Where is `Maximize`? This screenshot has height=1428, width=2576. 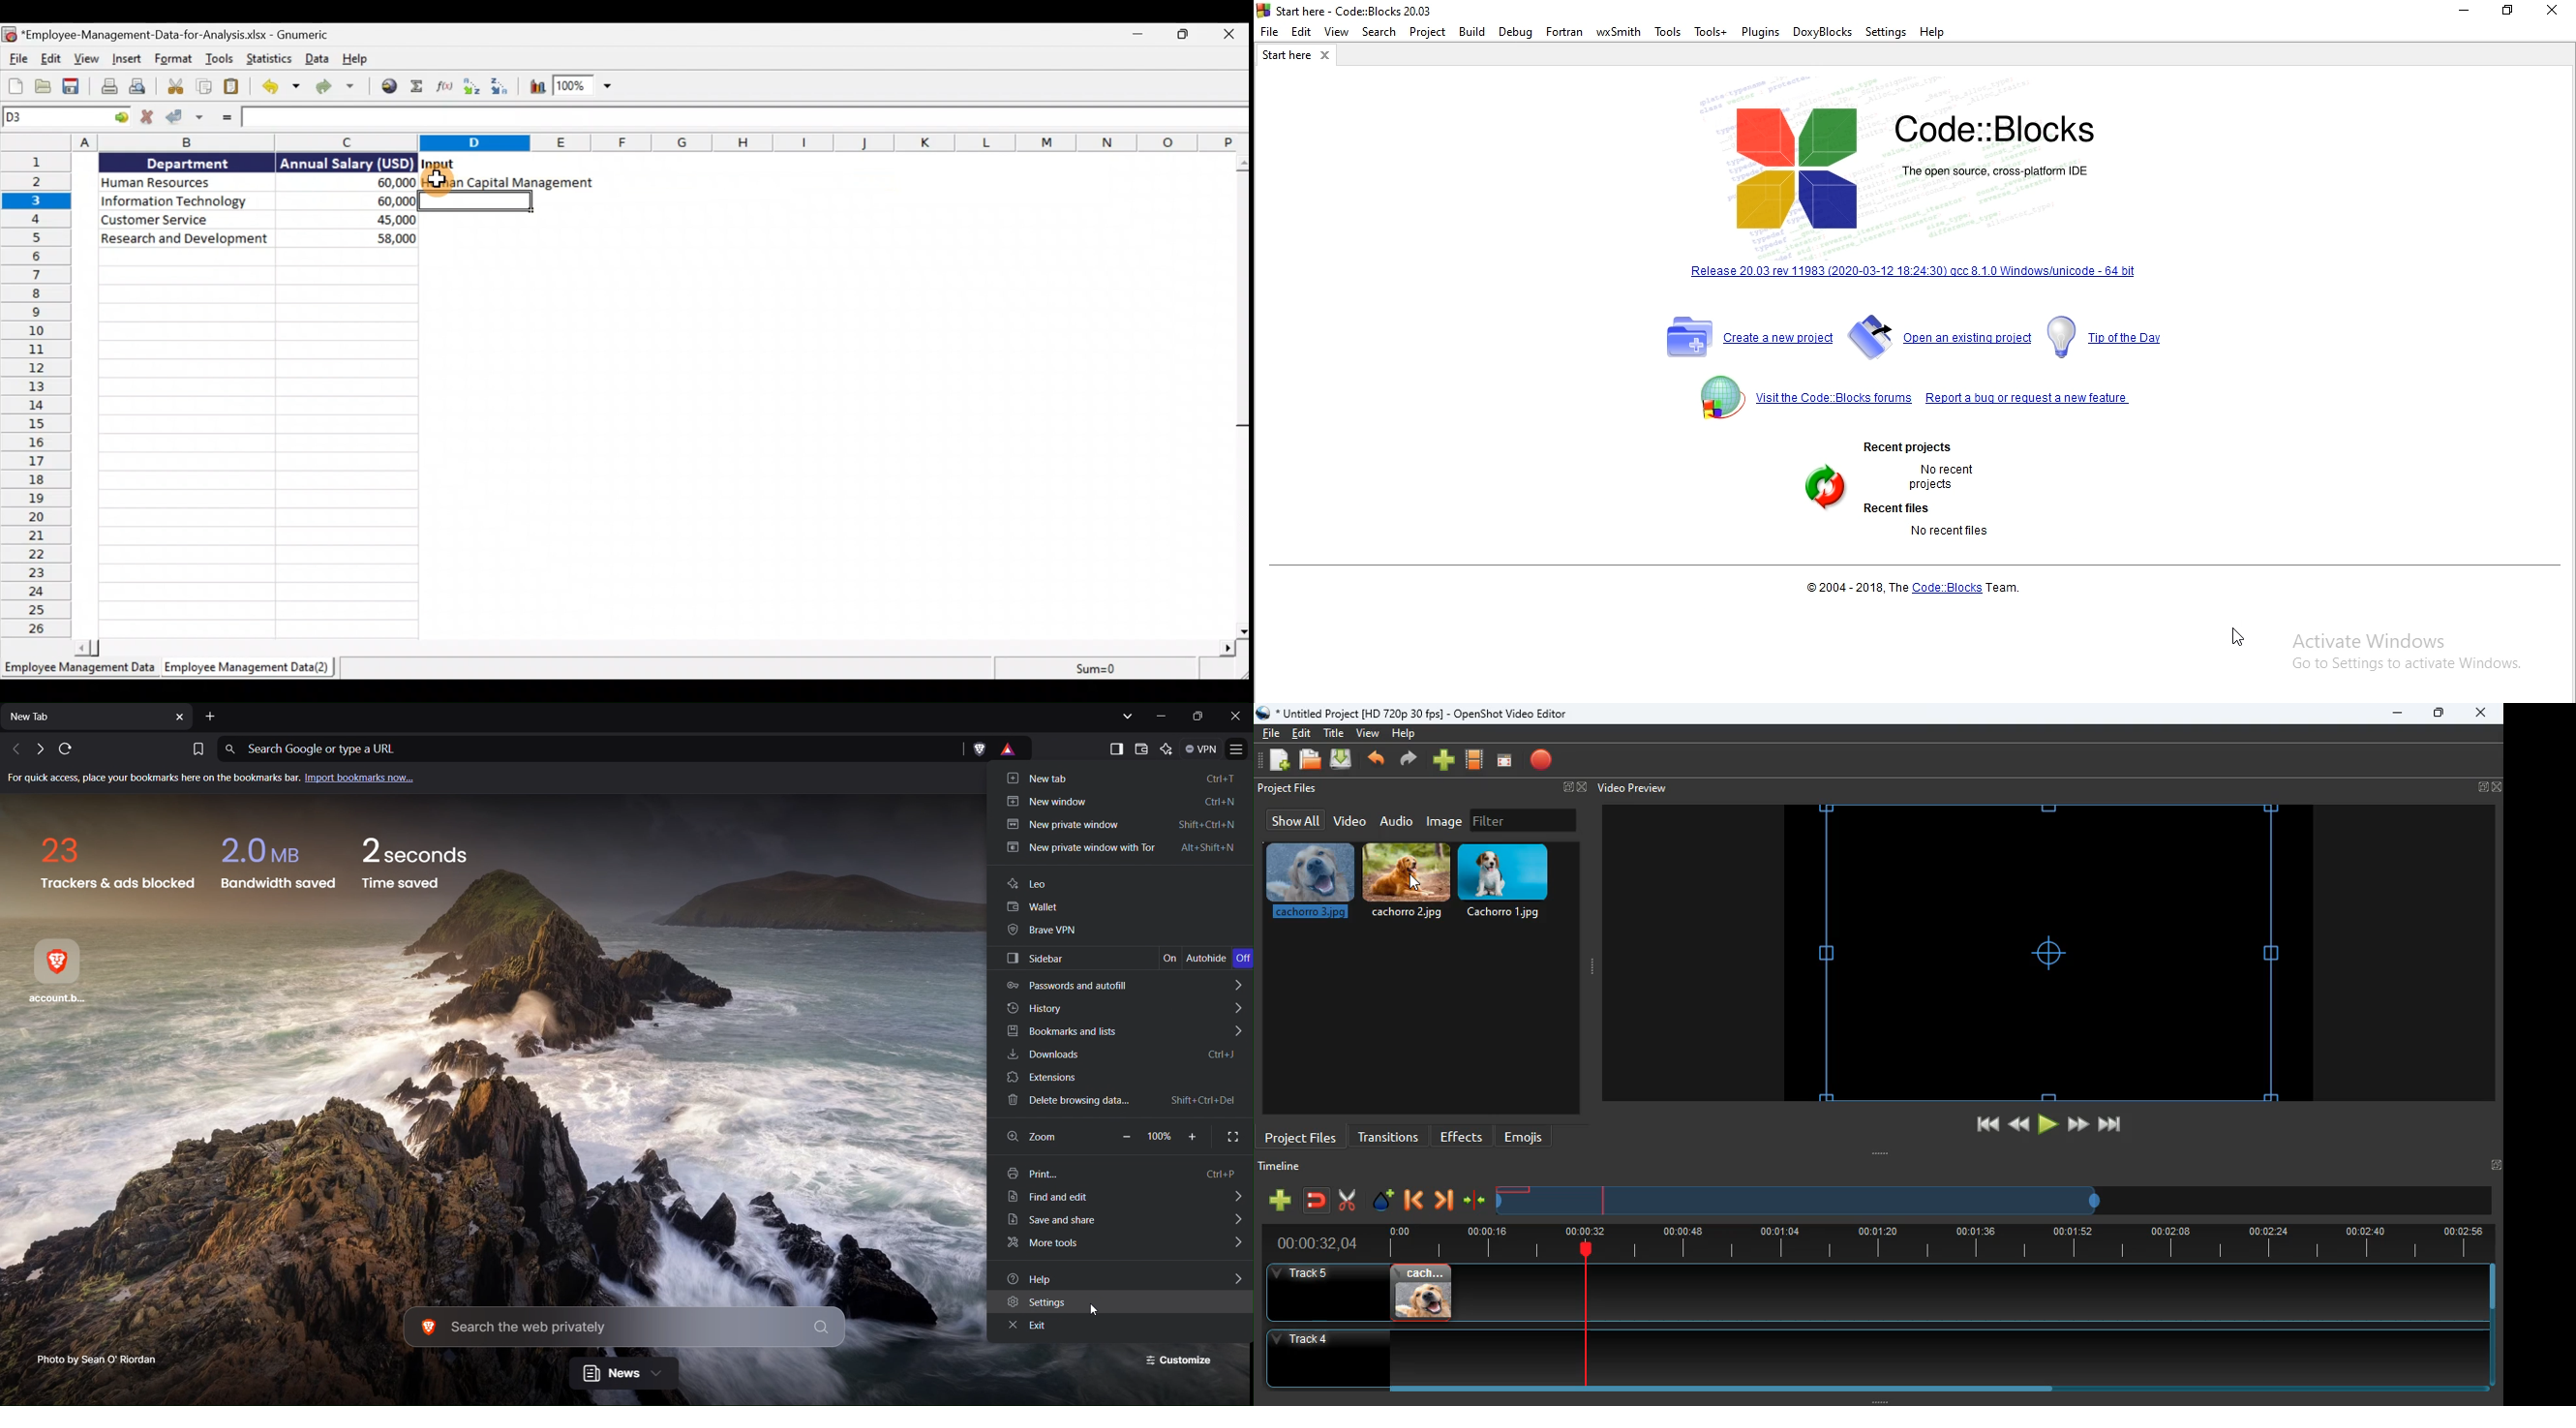
Maximize is located at coordinates (1199, 717).